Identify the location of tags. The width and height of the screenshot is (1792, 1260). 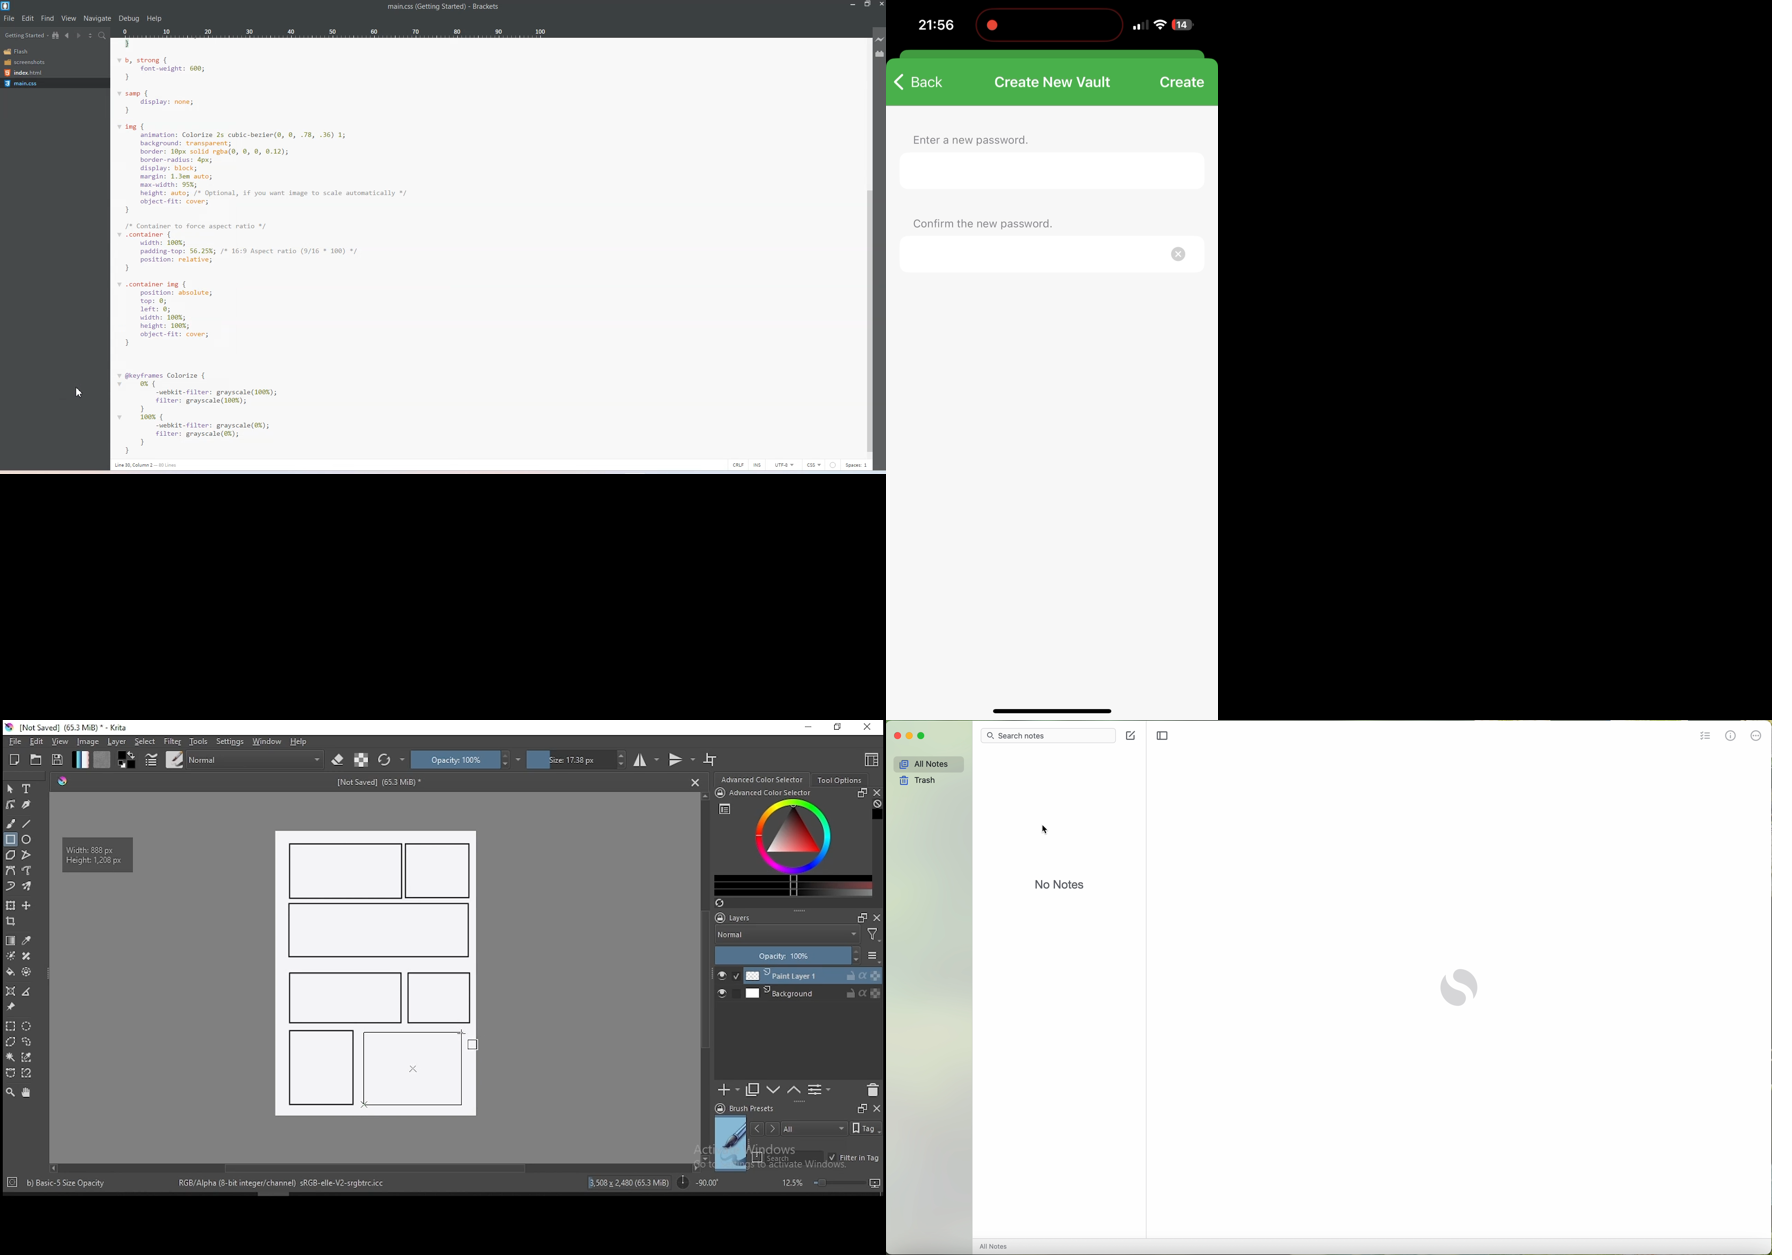
(814, 1128).